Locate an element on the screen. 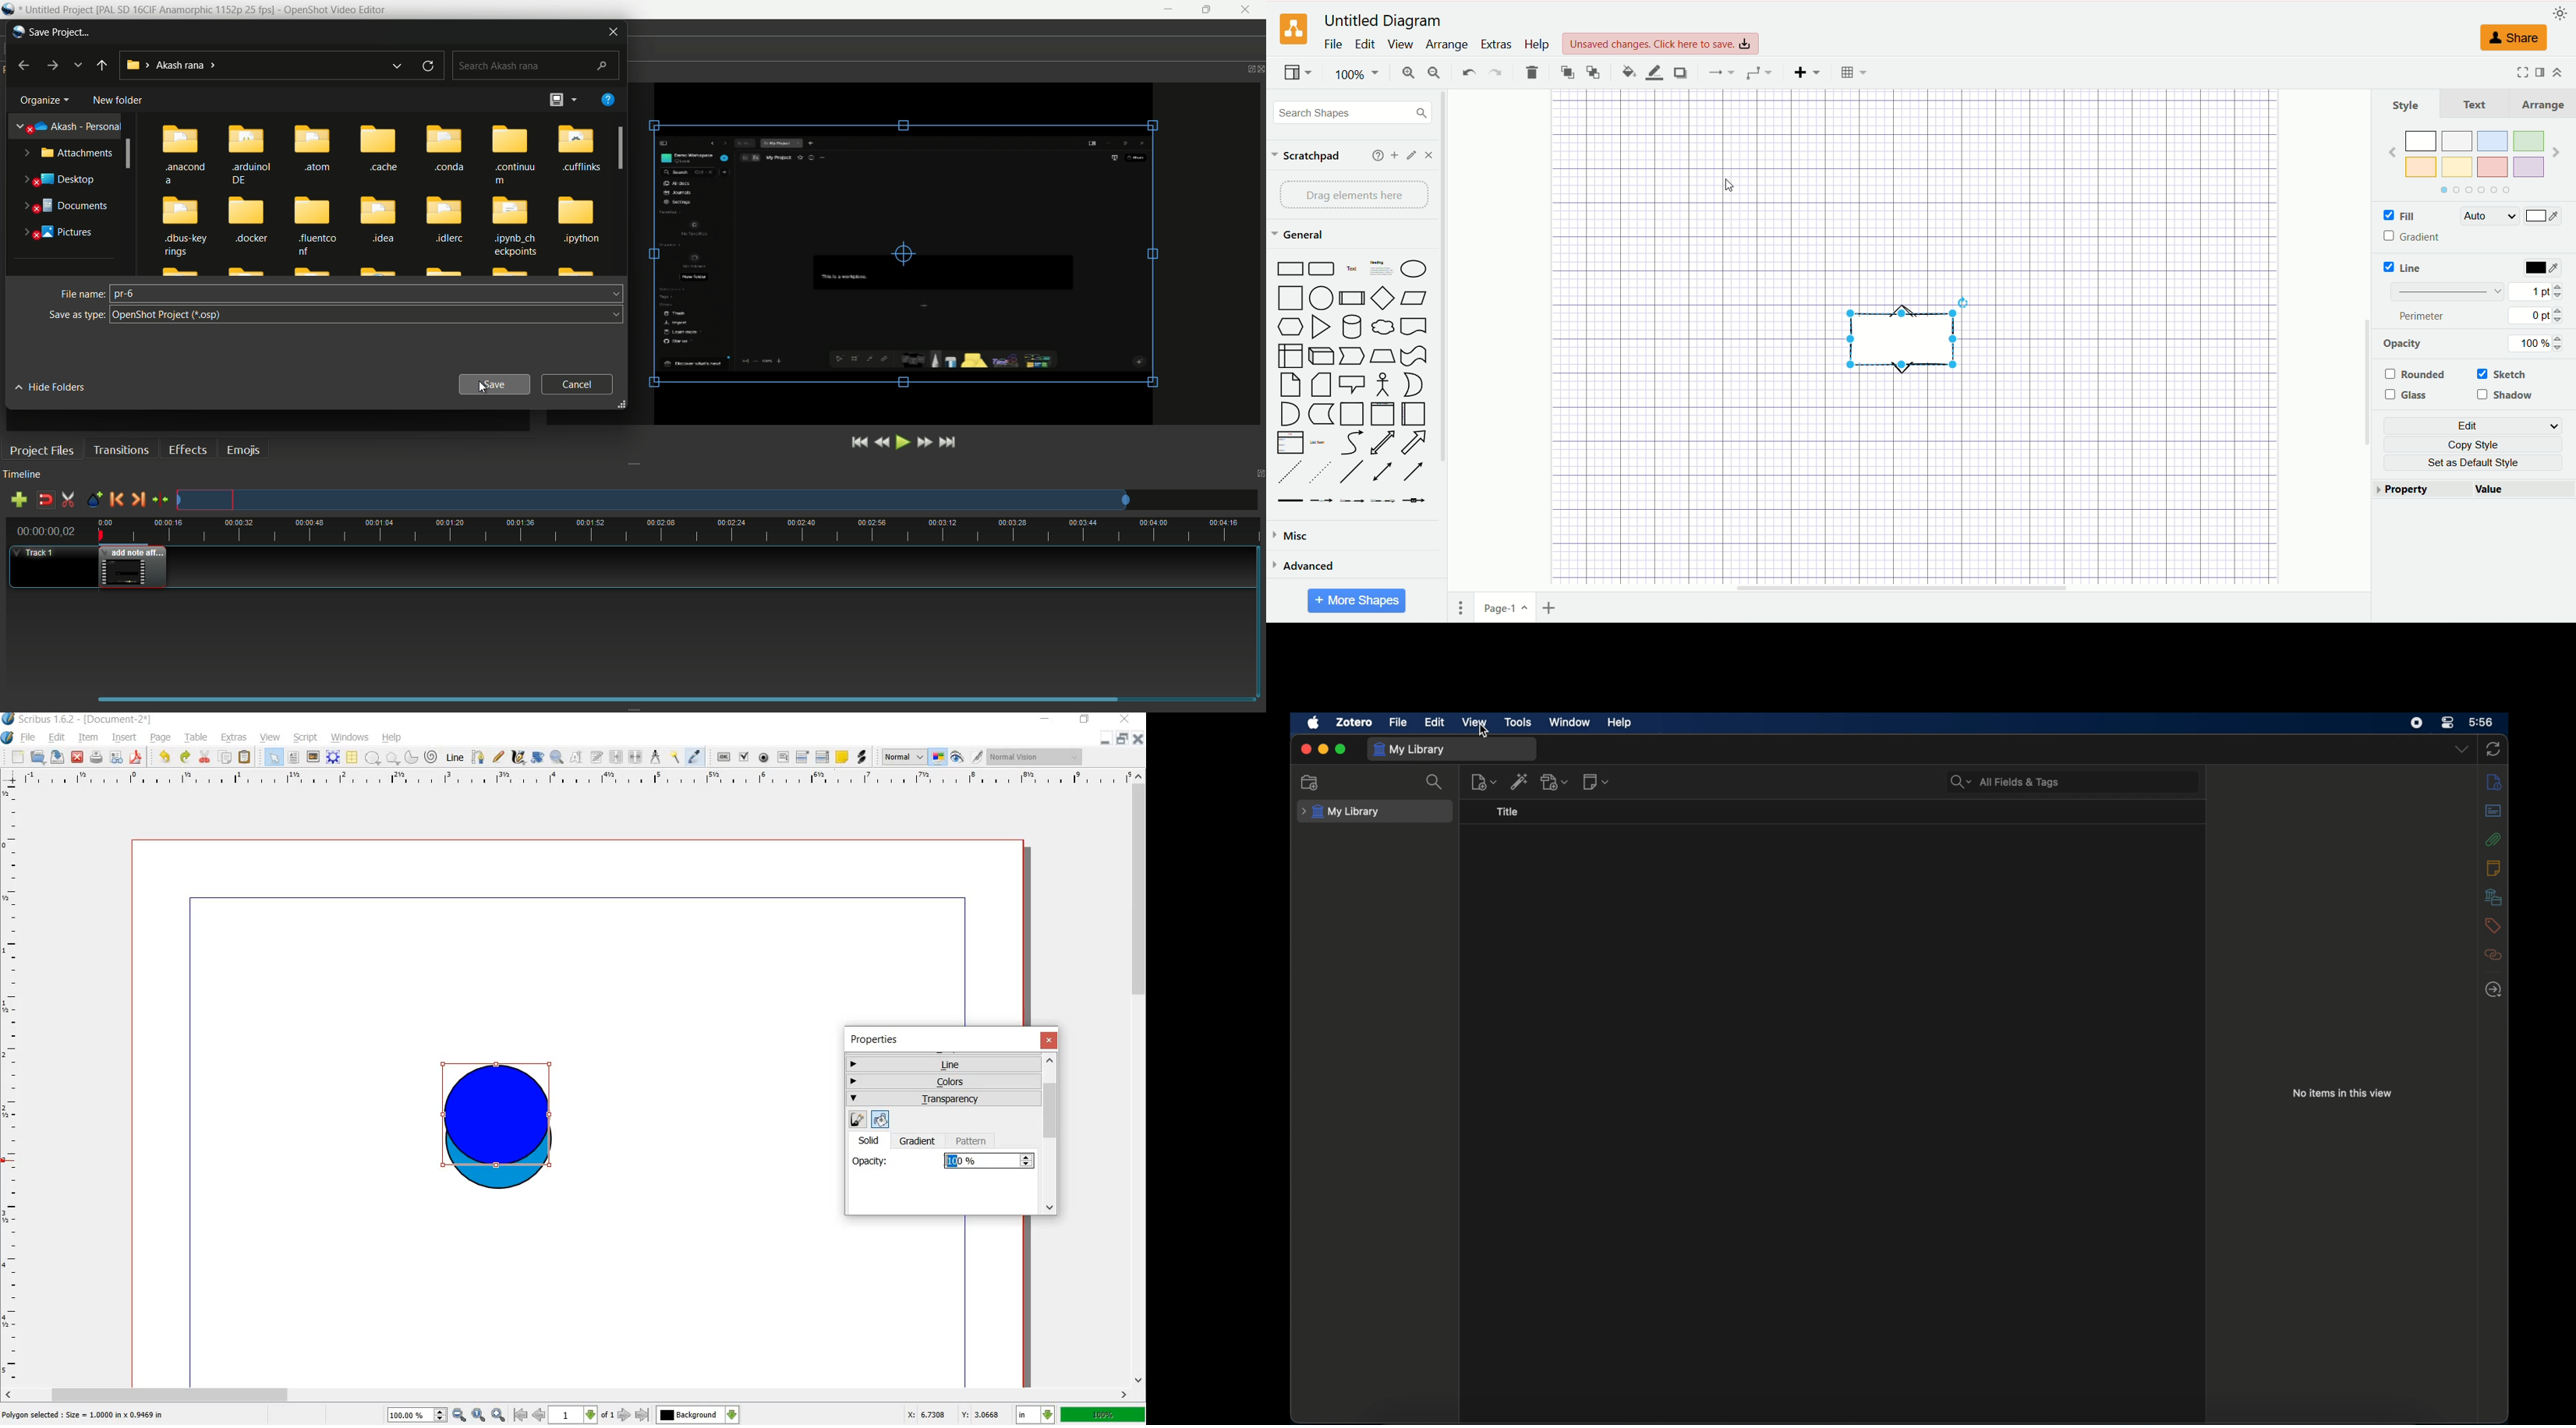 The height and width of the screenshot is (1428, 2576). edit is located at coordinates (59, 738).